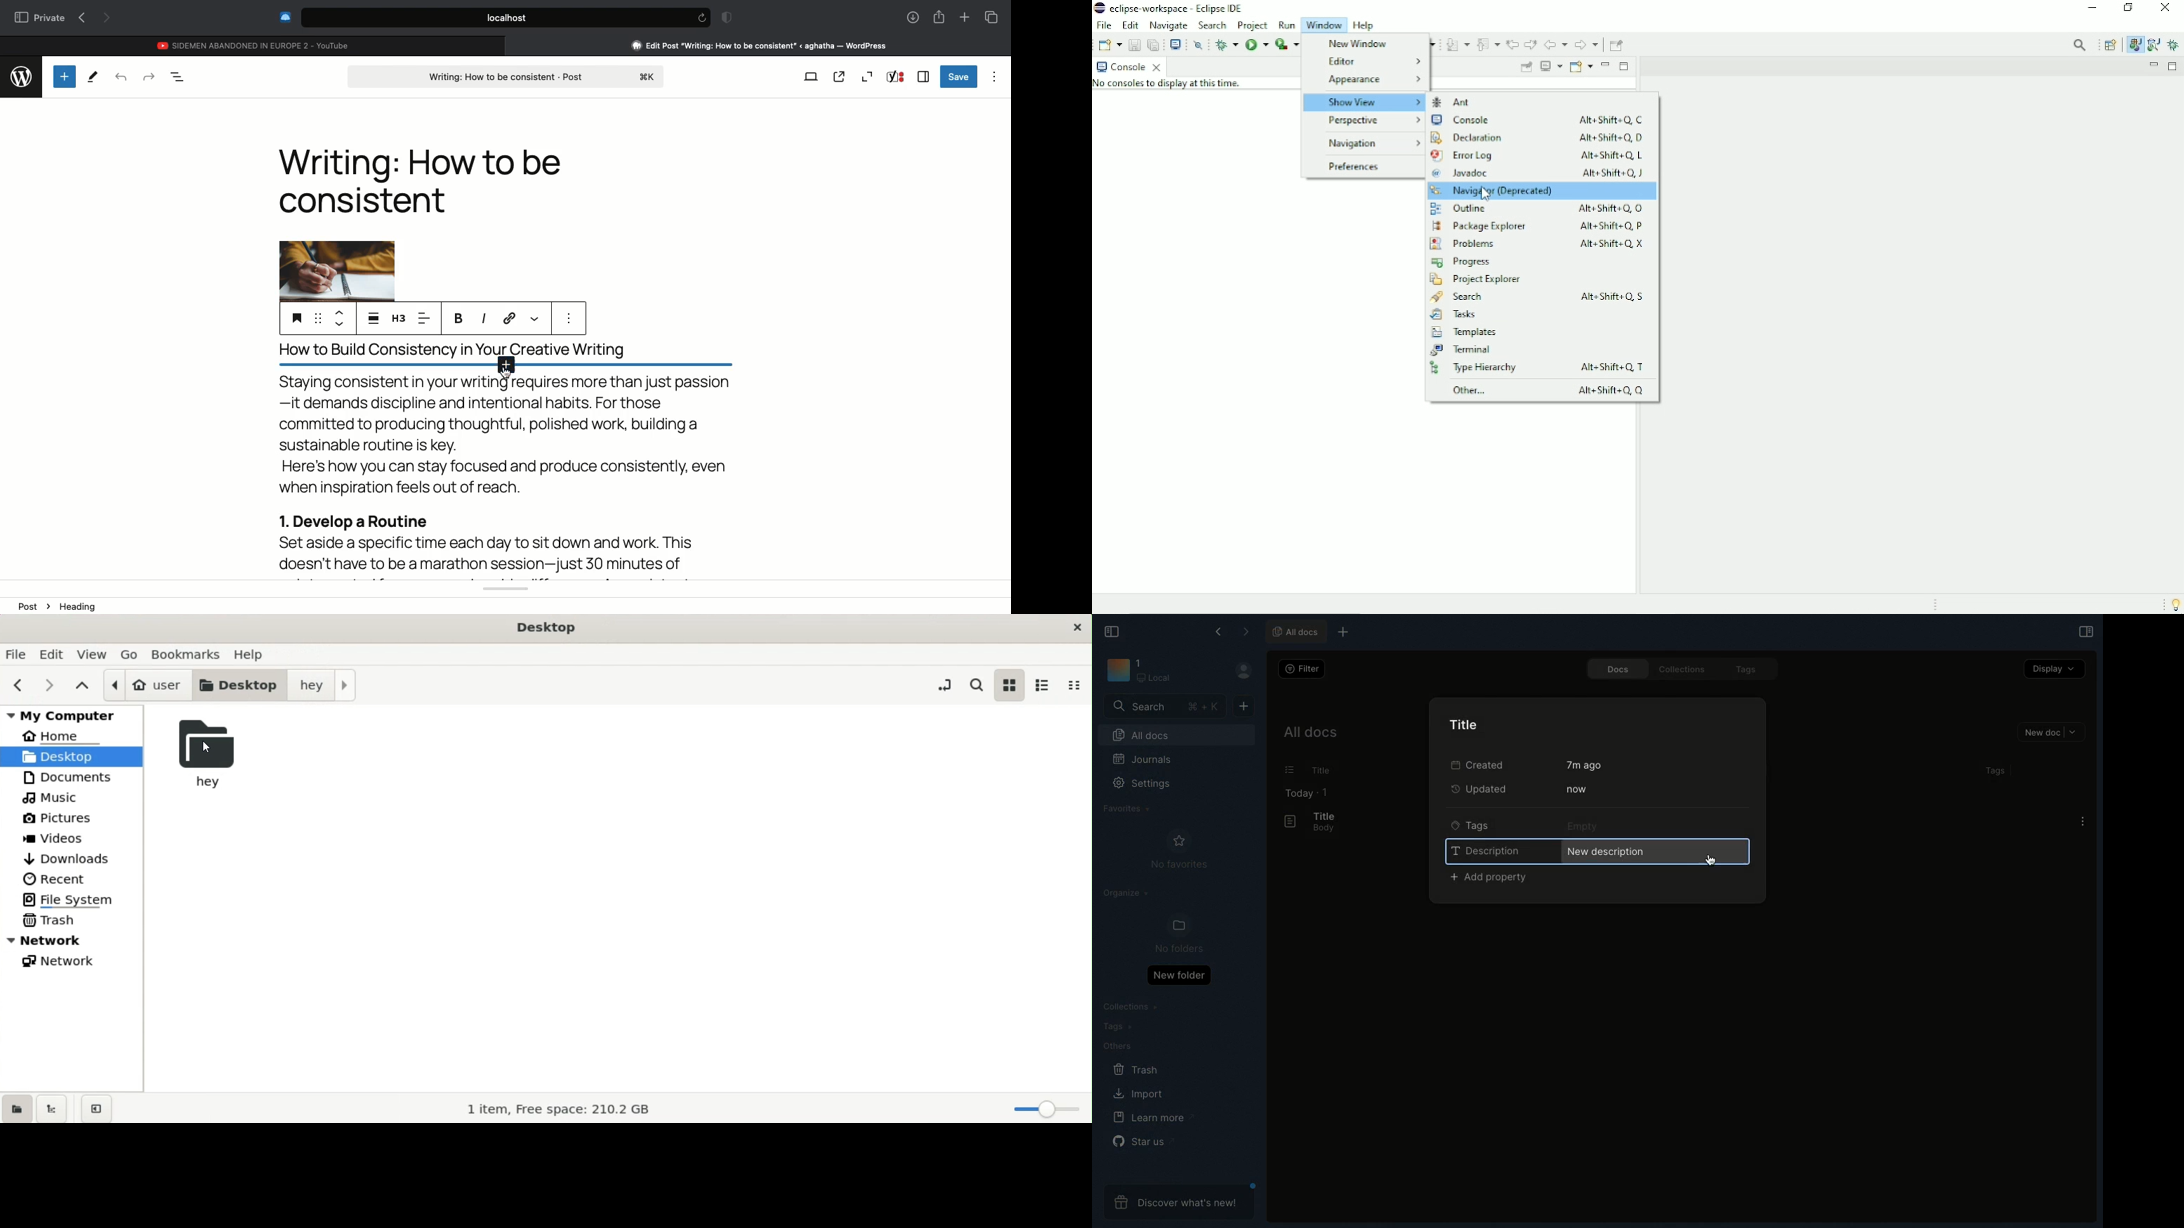 This screenshot has height=1232, width=2184. I want to click on hey, so click(202, 755).